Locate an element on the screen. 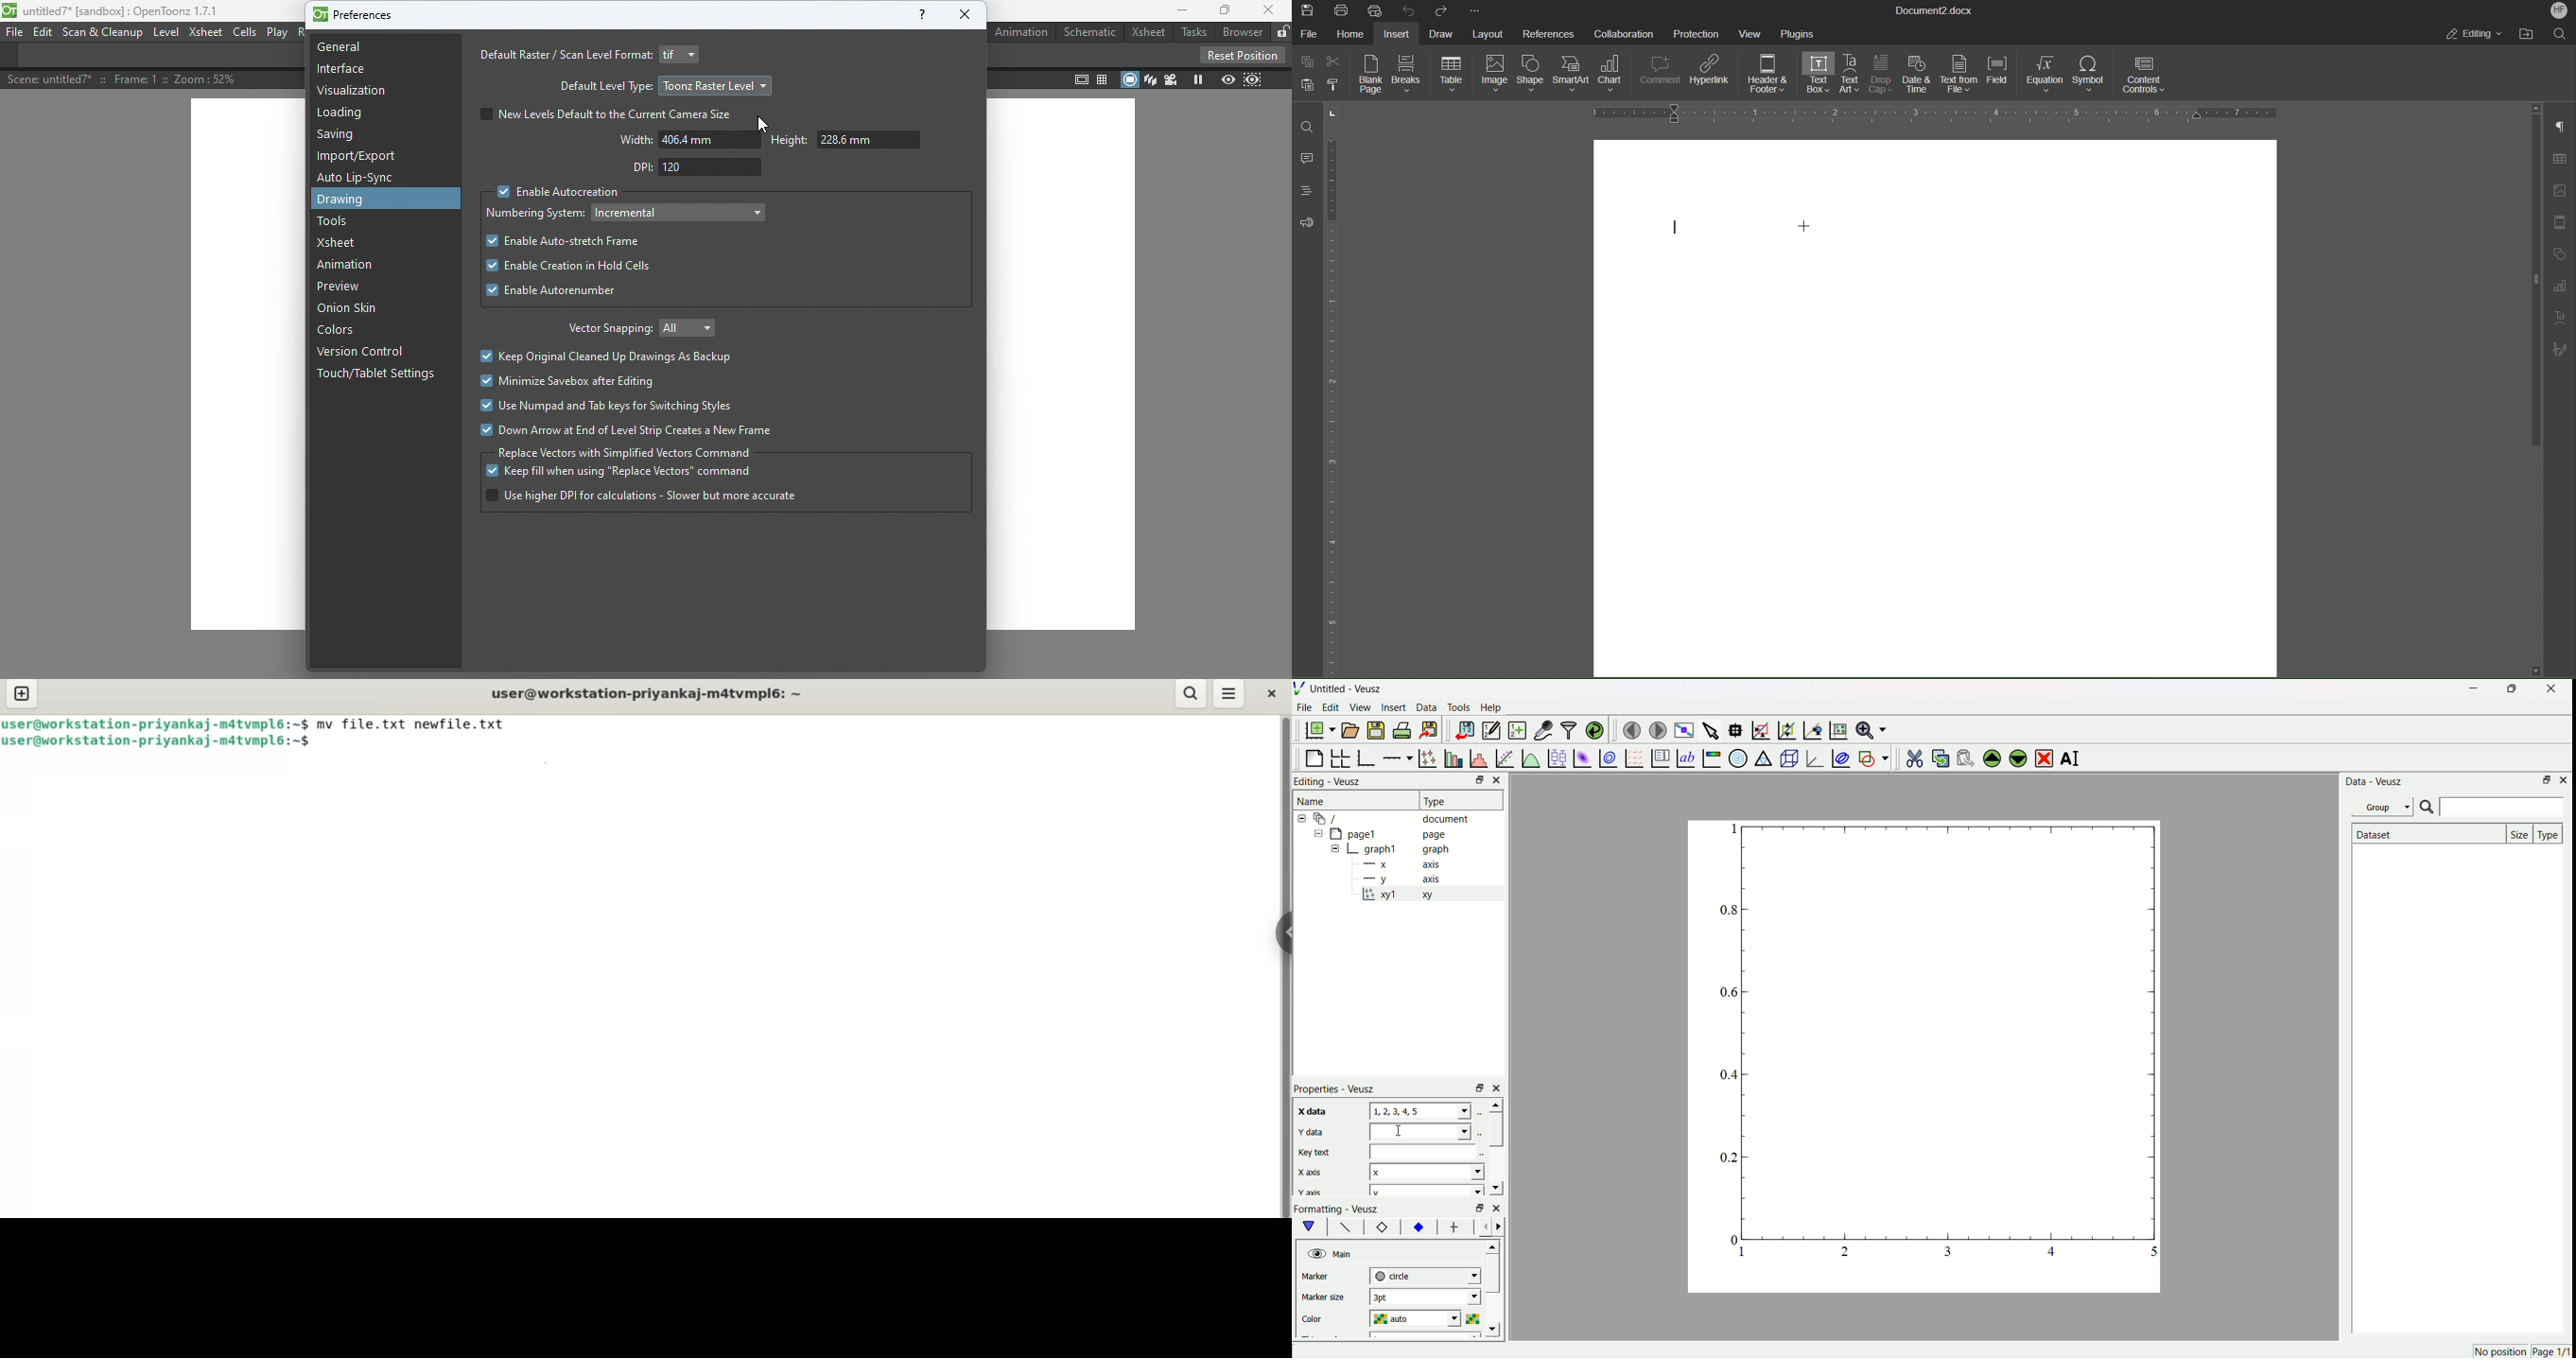 This screenshot has width=2576, height=1372. Redo is located at coordinates (1438, 10).